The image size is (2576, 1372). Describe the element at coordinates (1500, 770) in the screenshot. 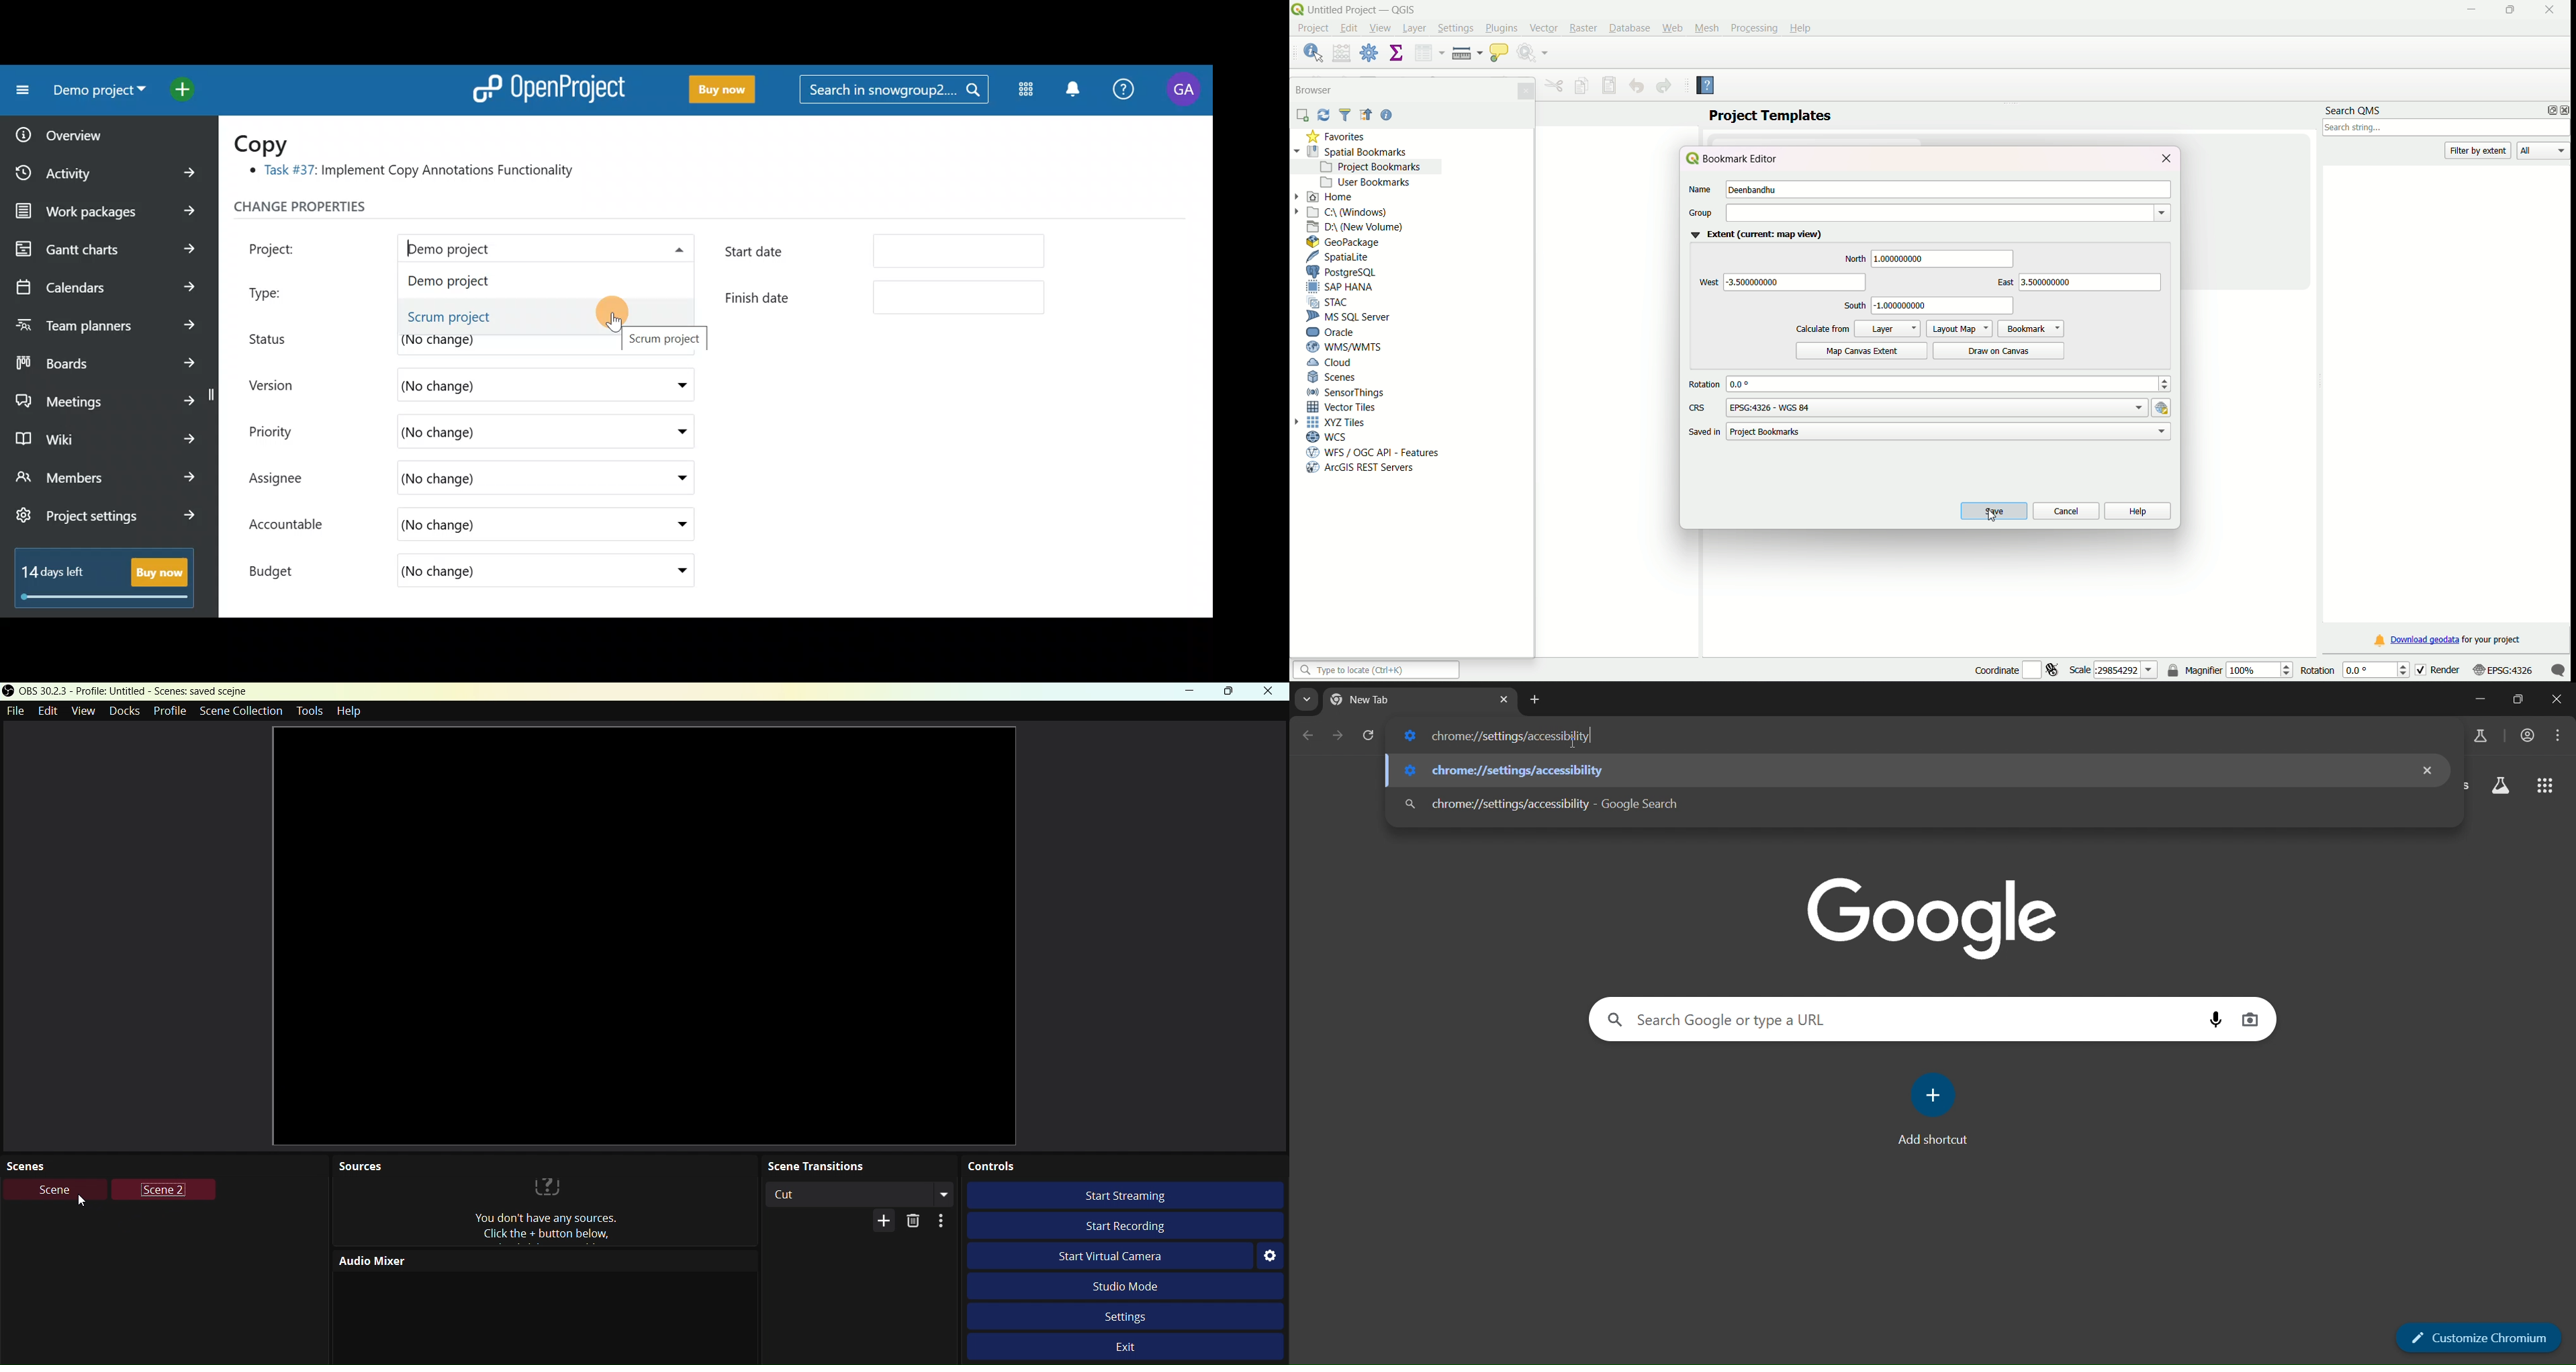

I see `chrome://settings/accessibility` at that location.